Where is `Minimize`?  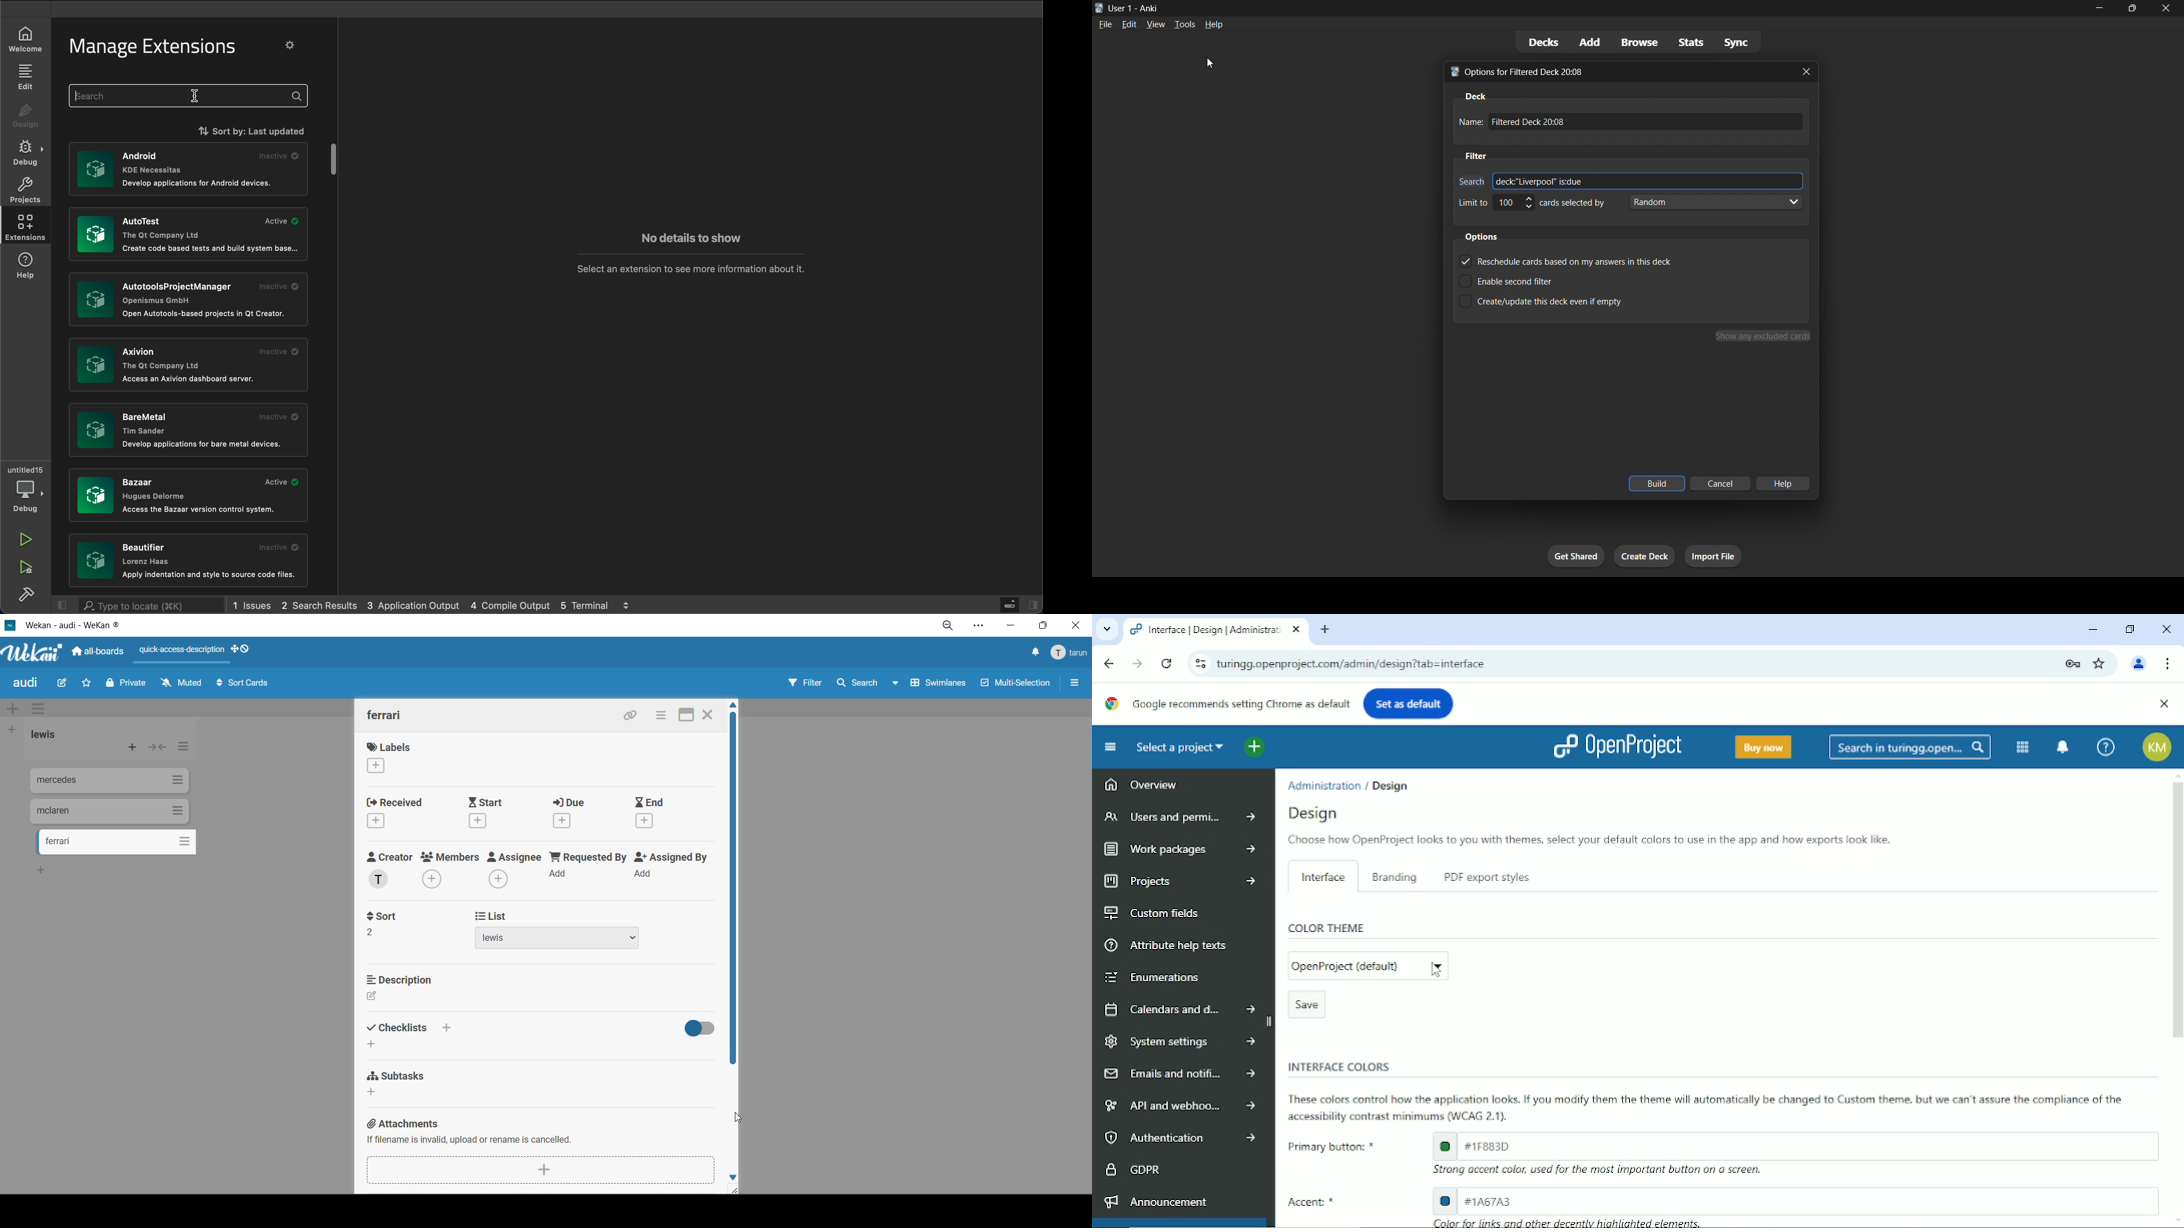
Minimize is located at coordinates (2093, 629).